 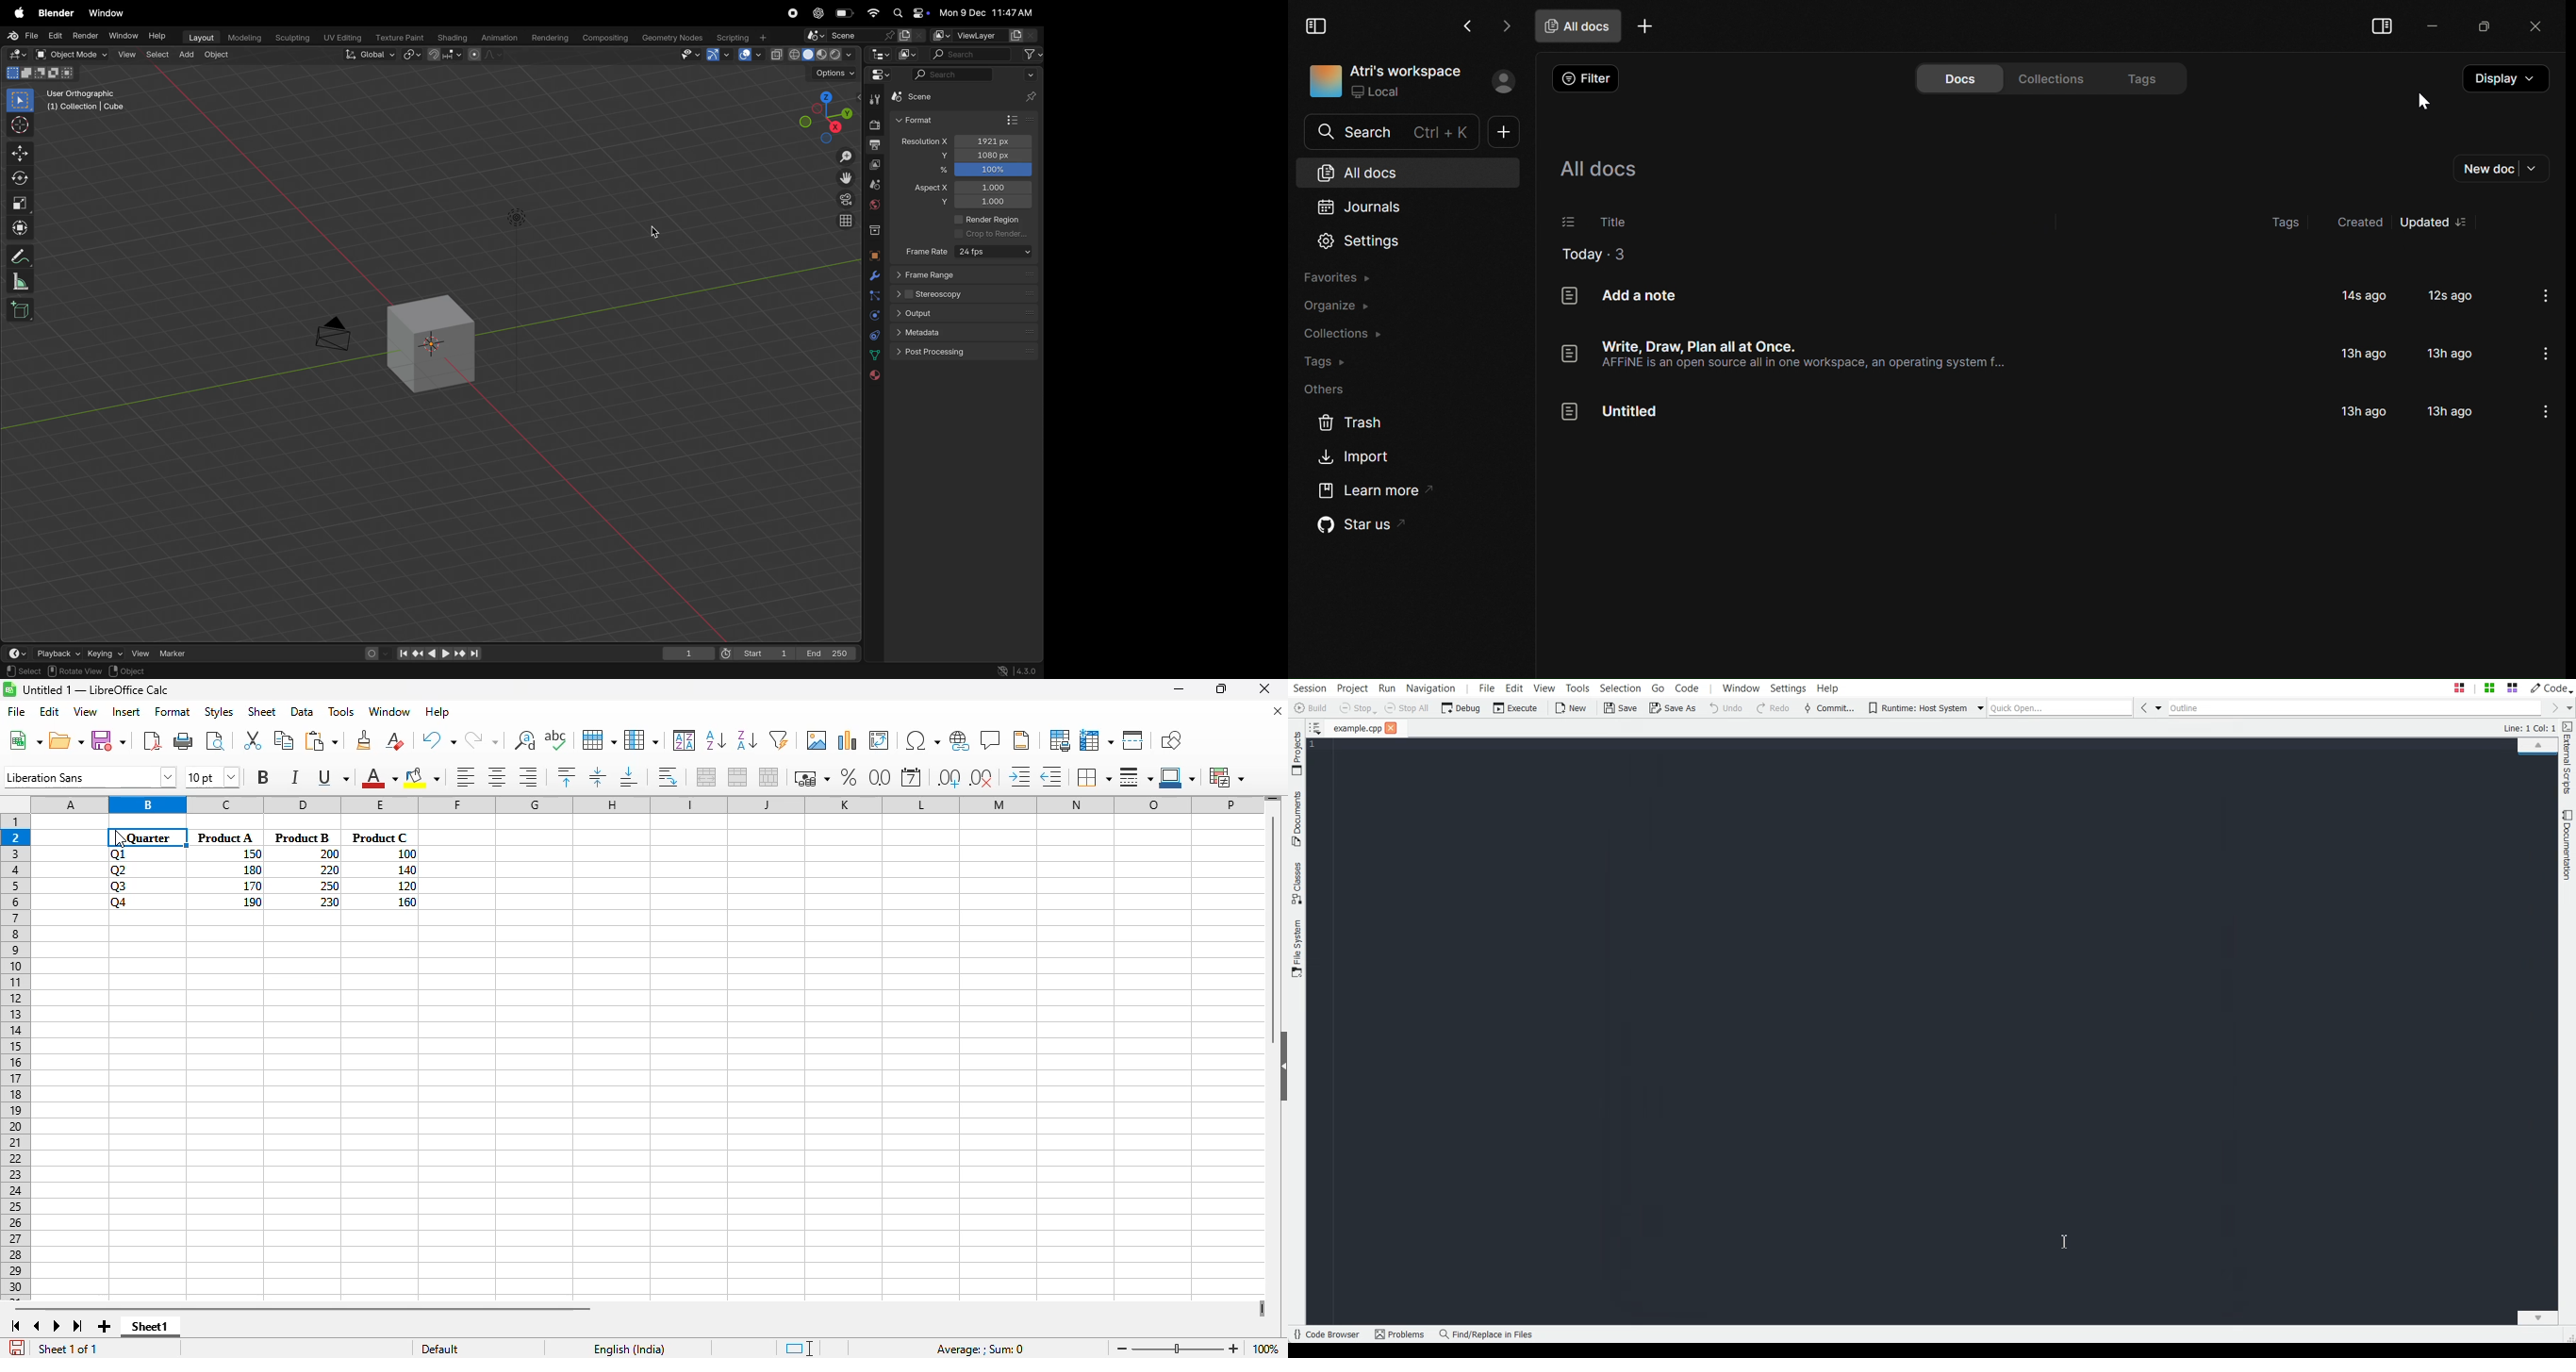 I want to click on merge and center or unmerge cells depending on the current toggle state, so click(x=707, y=777).